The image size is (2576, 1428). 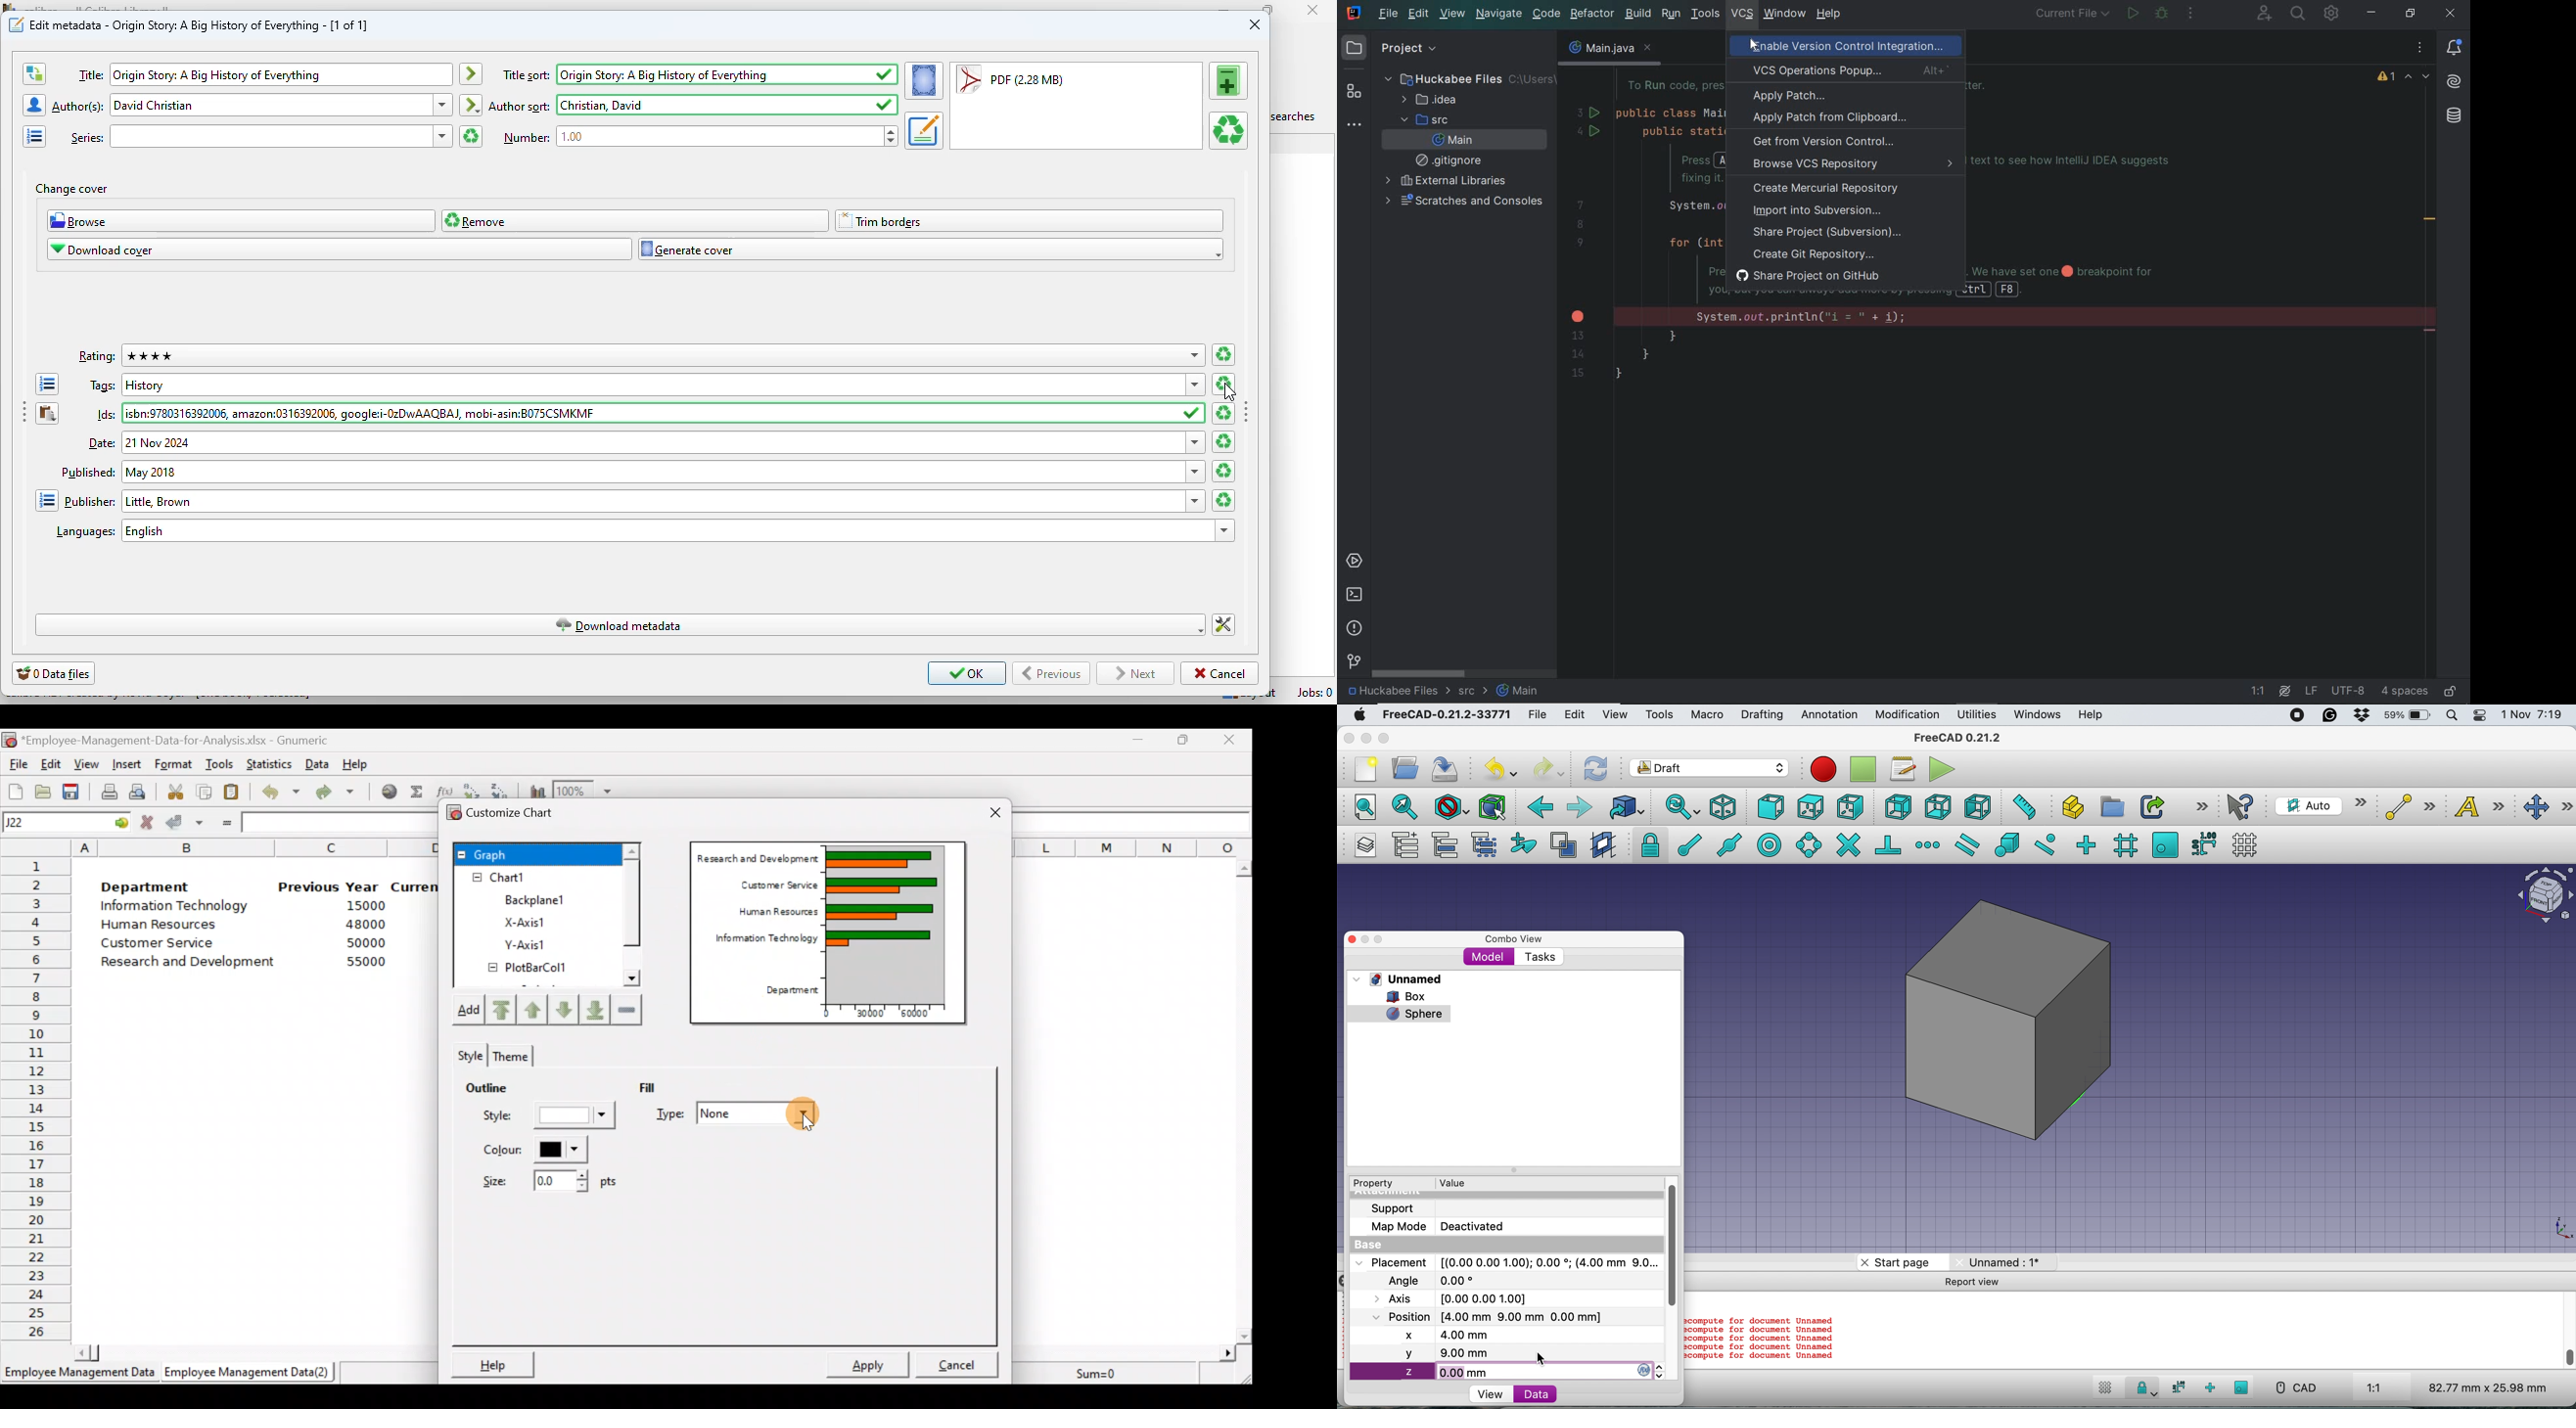 I want to click on text, so click(x=100, y=441).